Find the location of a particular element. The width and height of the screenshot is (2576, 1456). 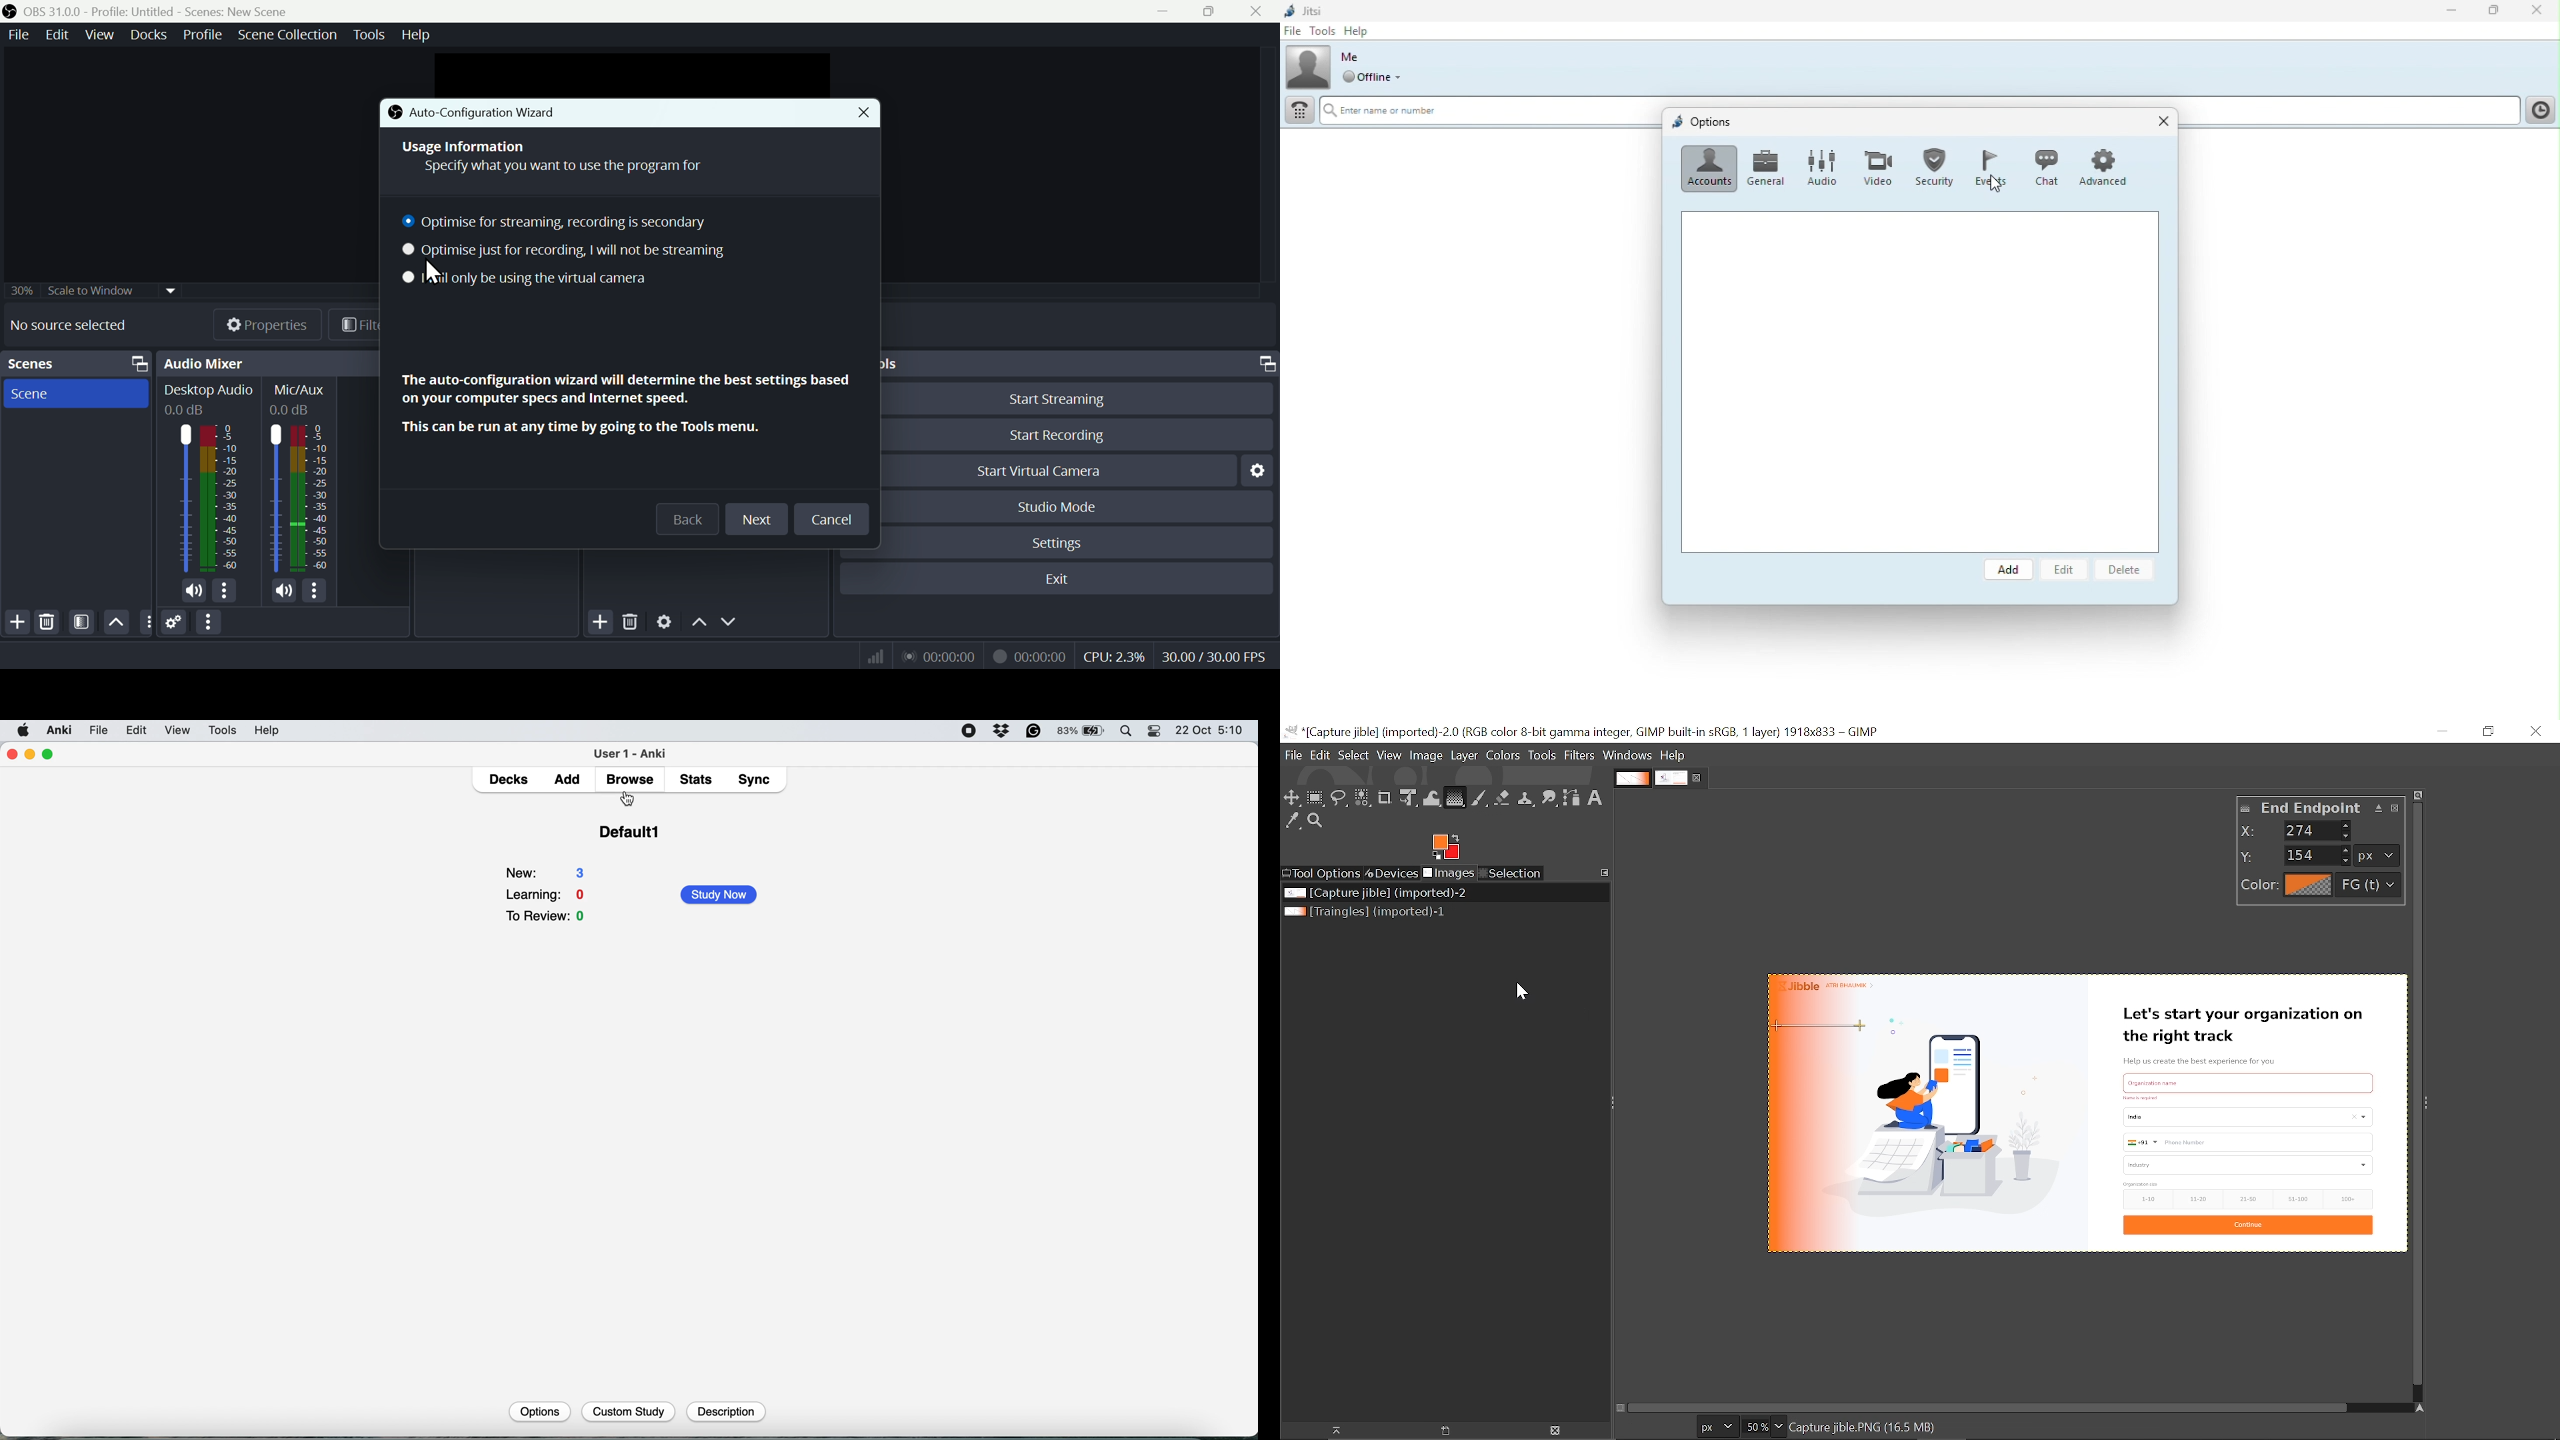

Maximise is located at coordinates (1213, 11).